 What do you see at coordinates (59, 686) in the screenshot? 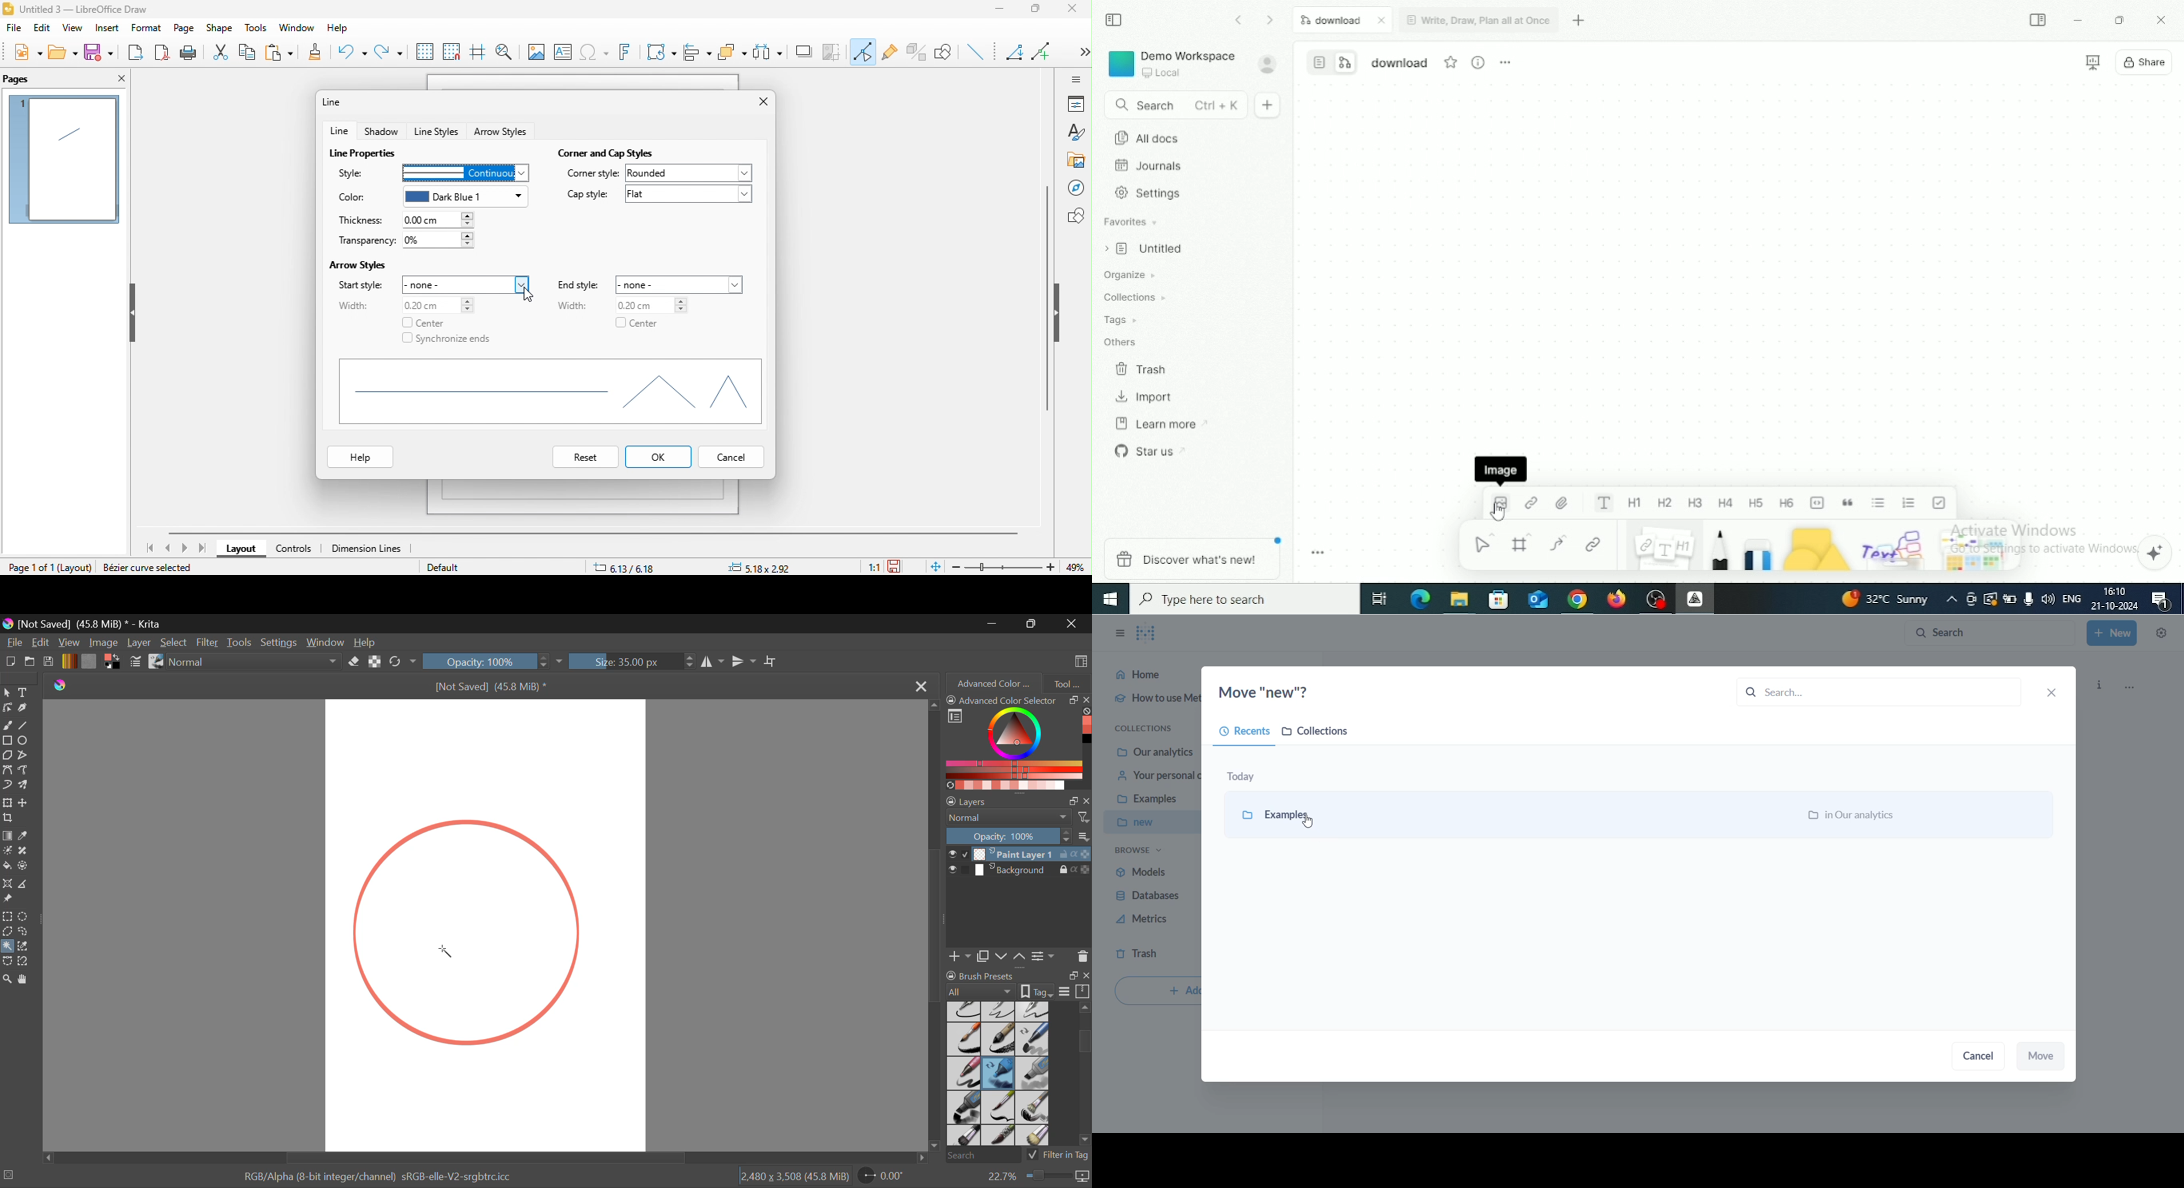
I see `Krita Logo` at bounding box center [59, 686].